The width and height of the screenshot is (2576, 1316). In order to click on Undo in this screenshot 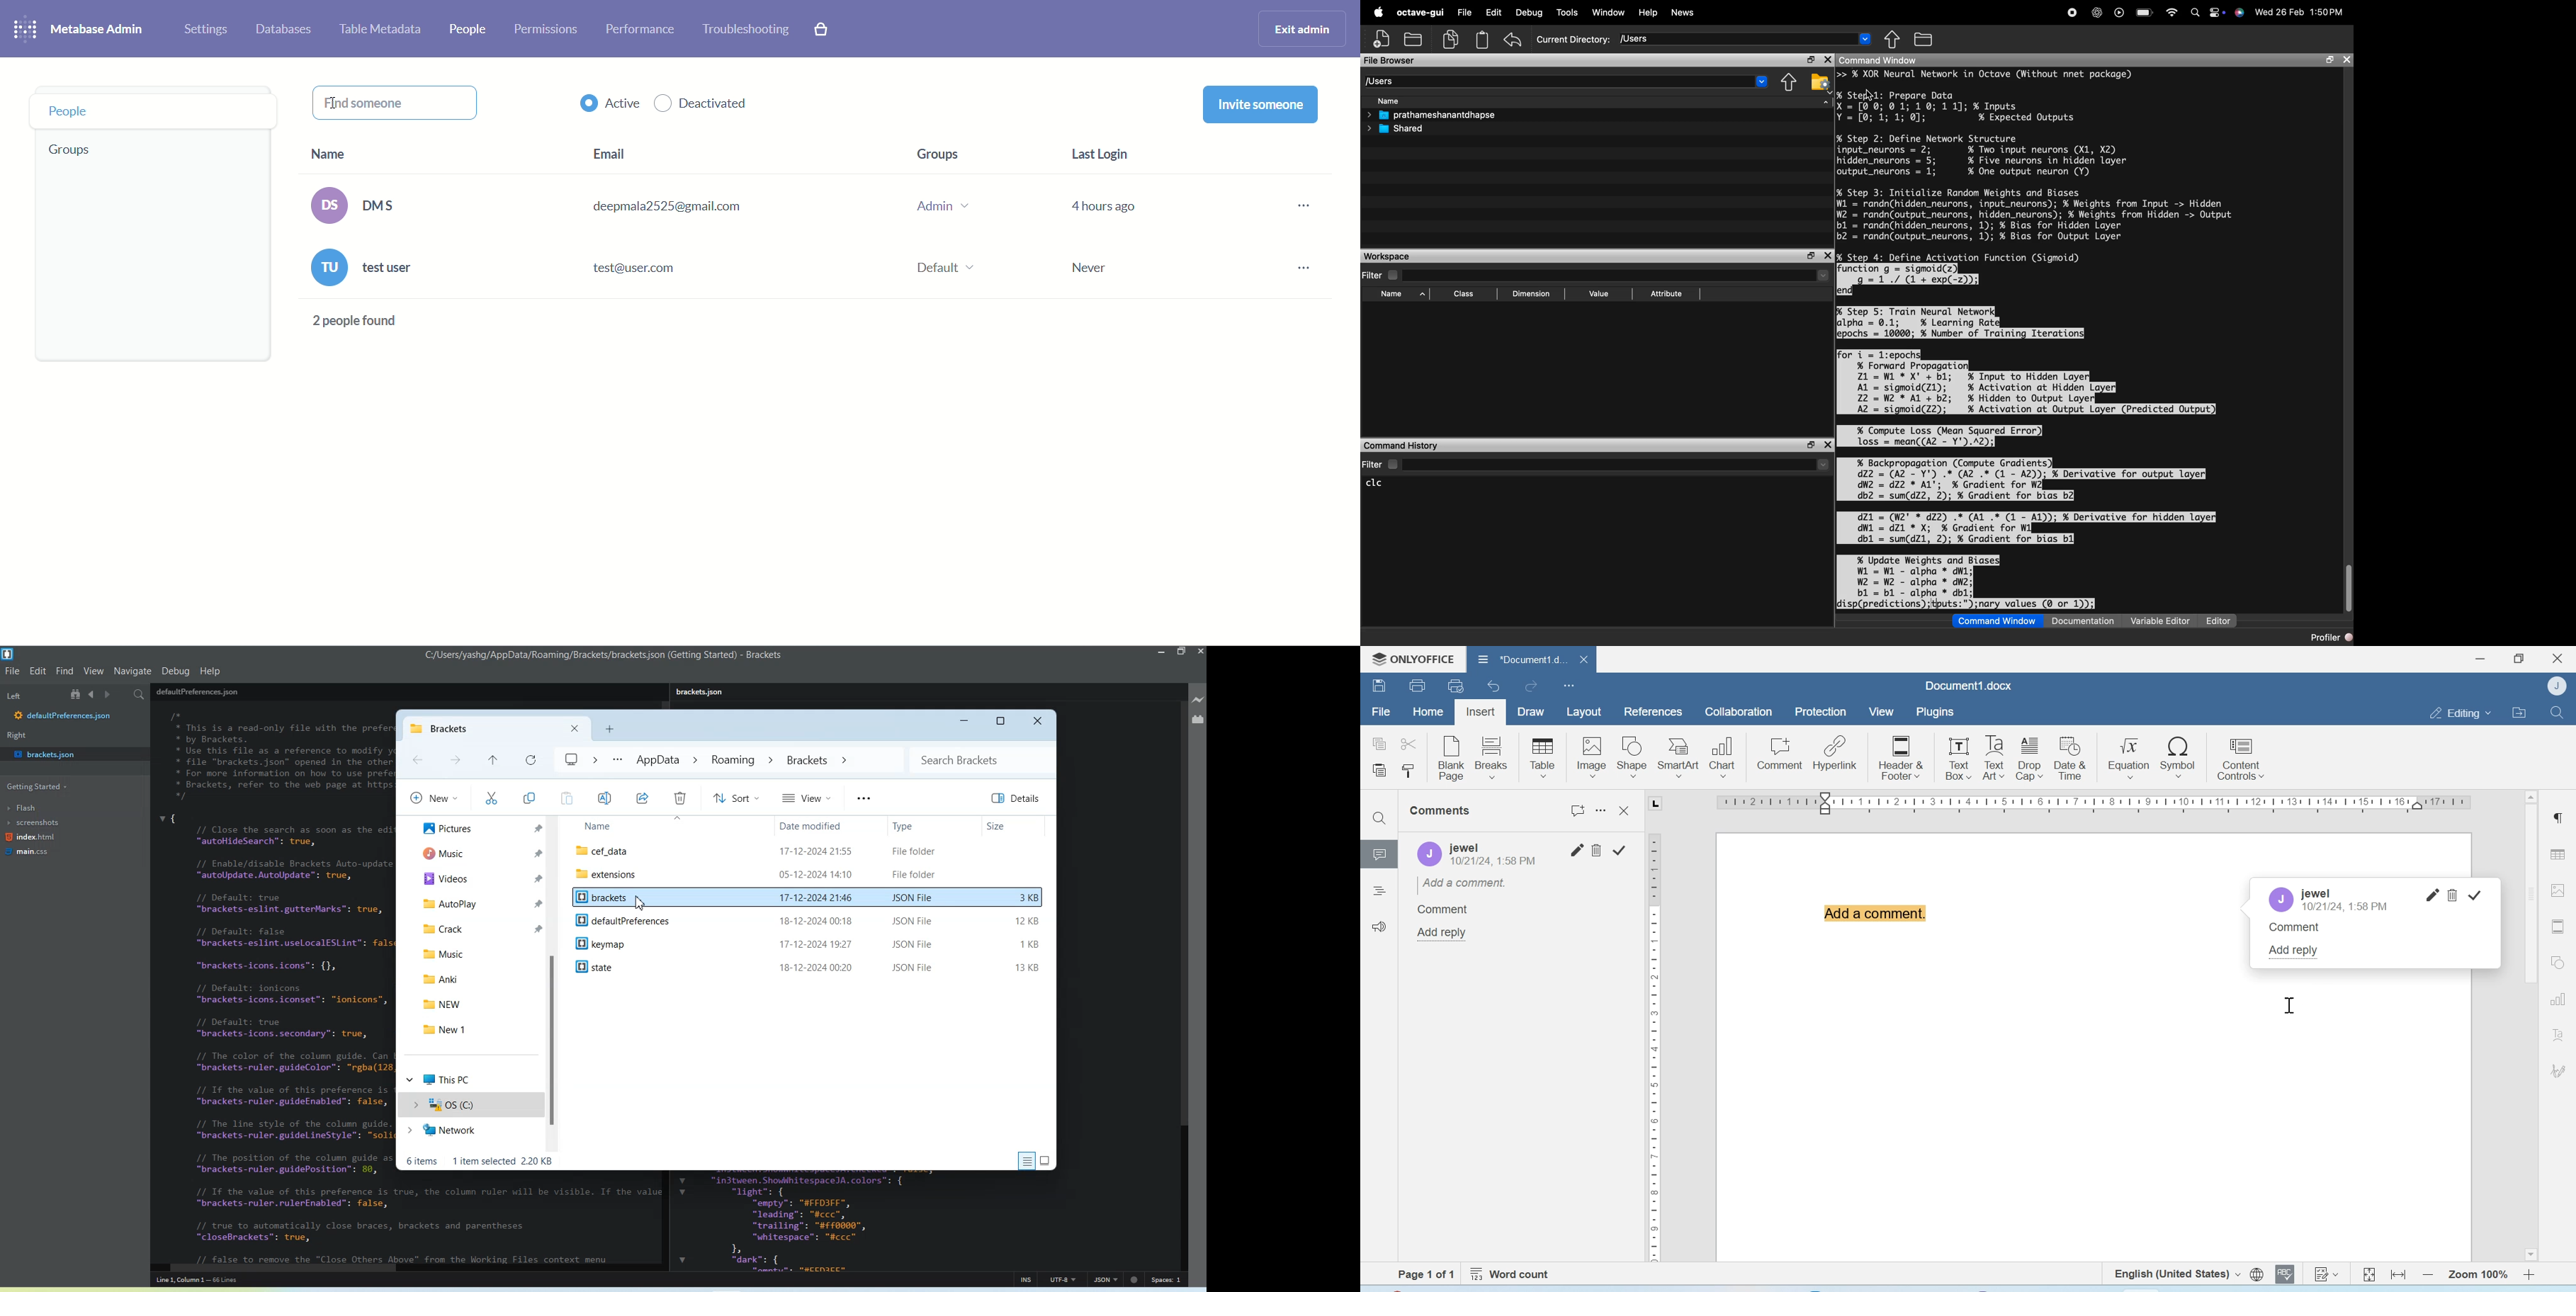, I will do `click(1513, 39)`.